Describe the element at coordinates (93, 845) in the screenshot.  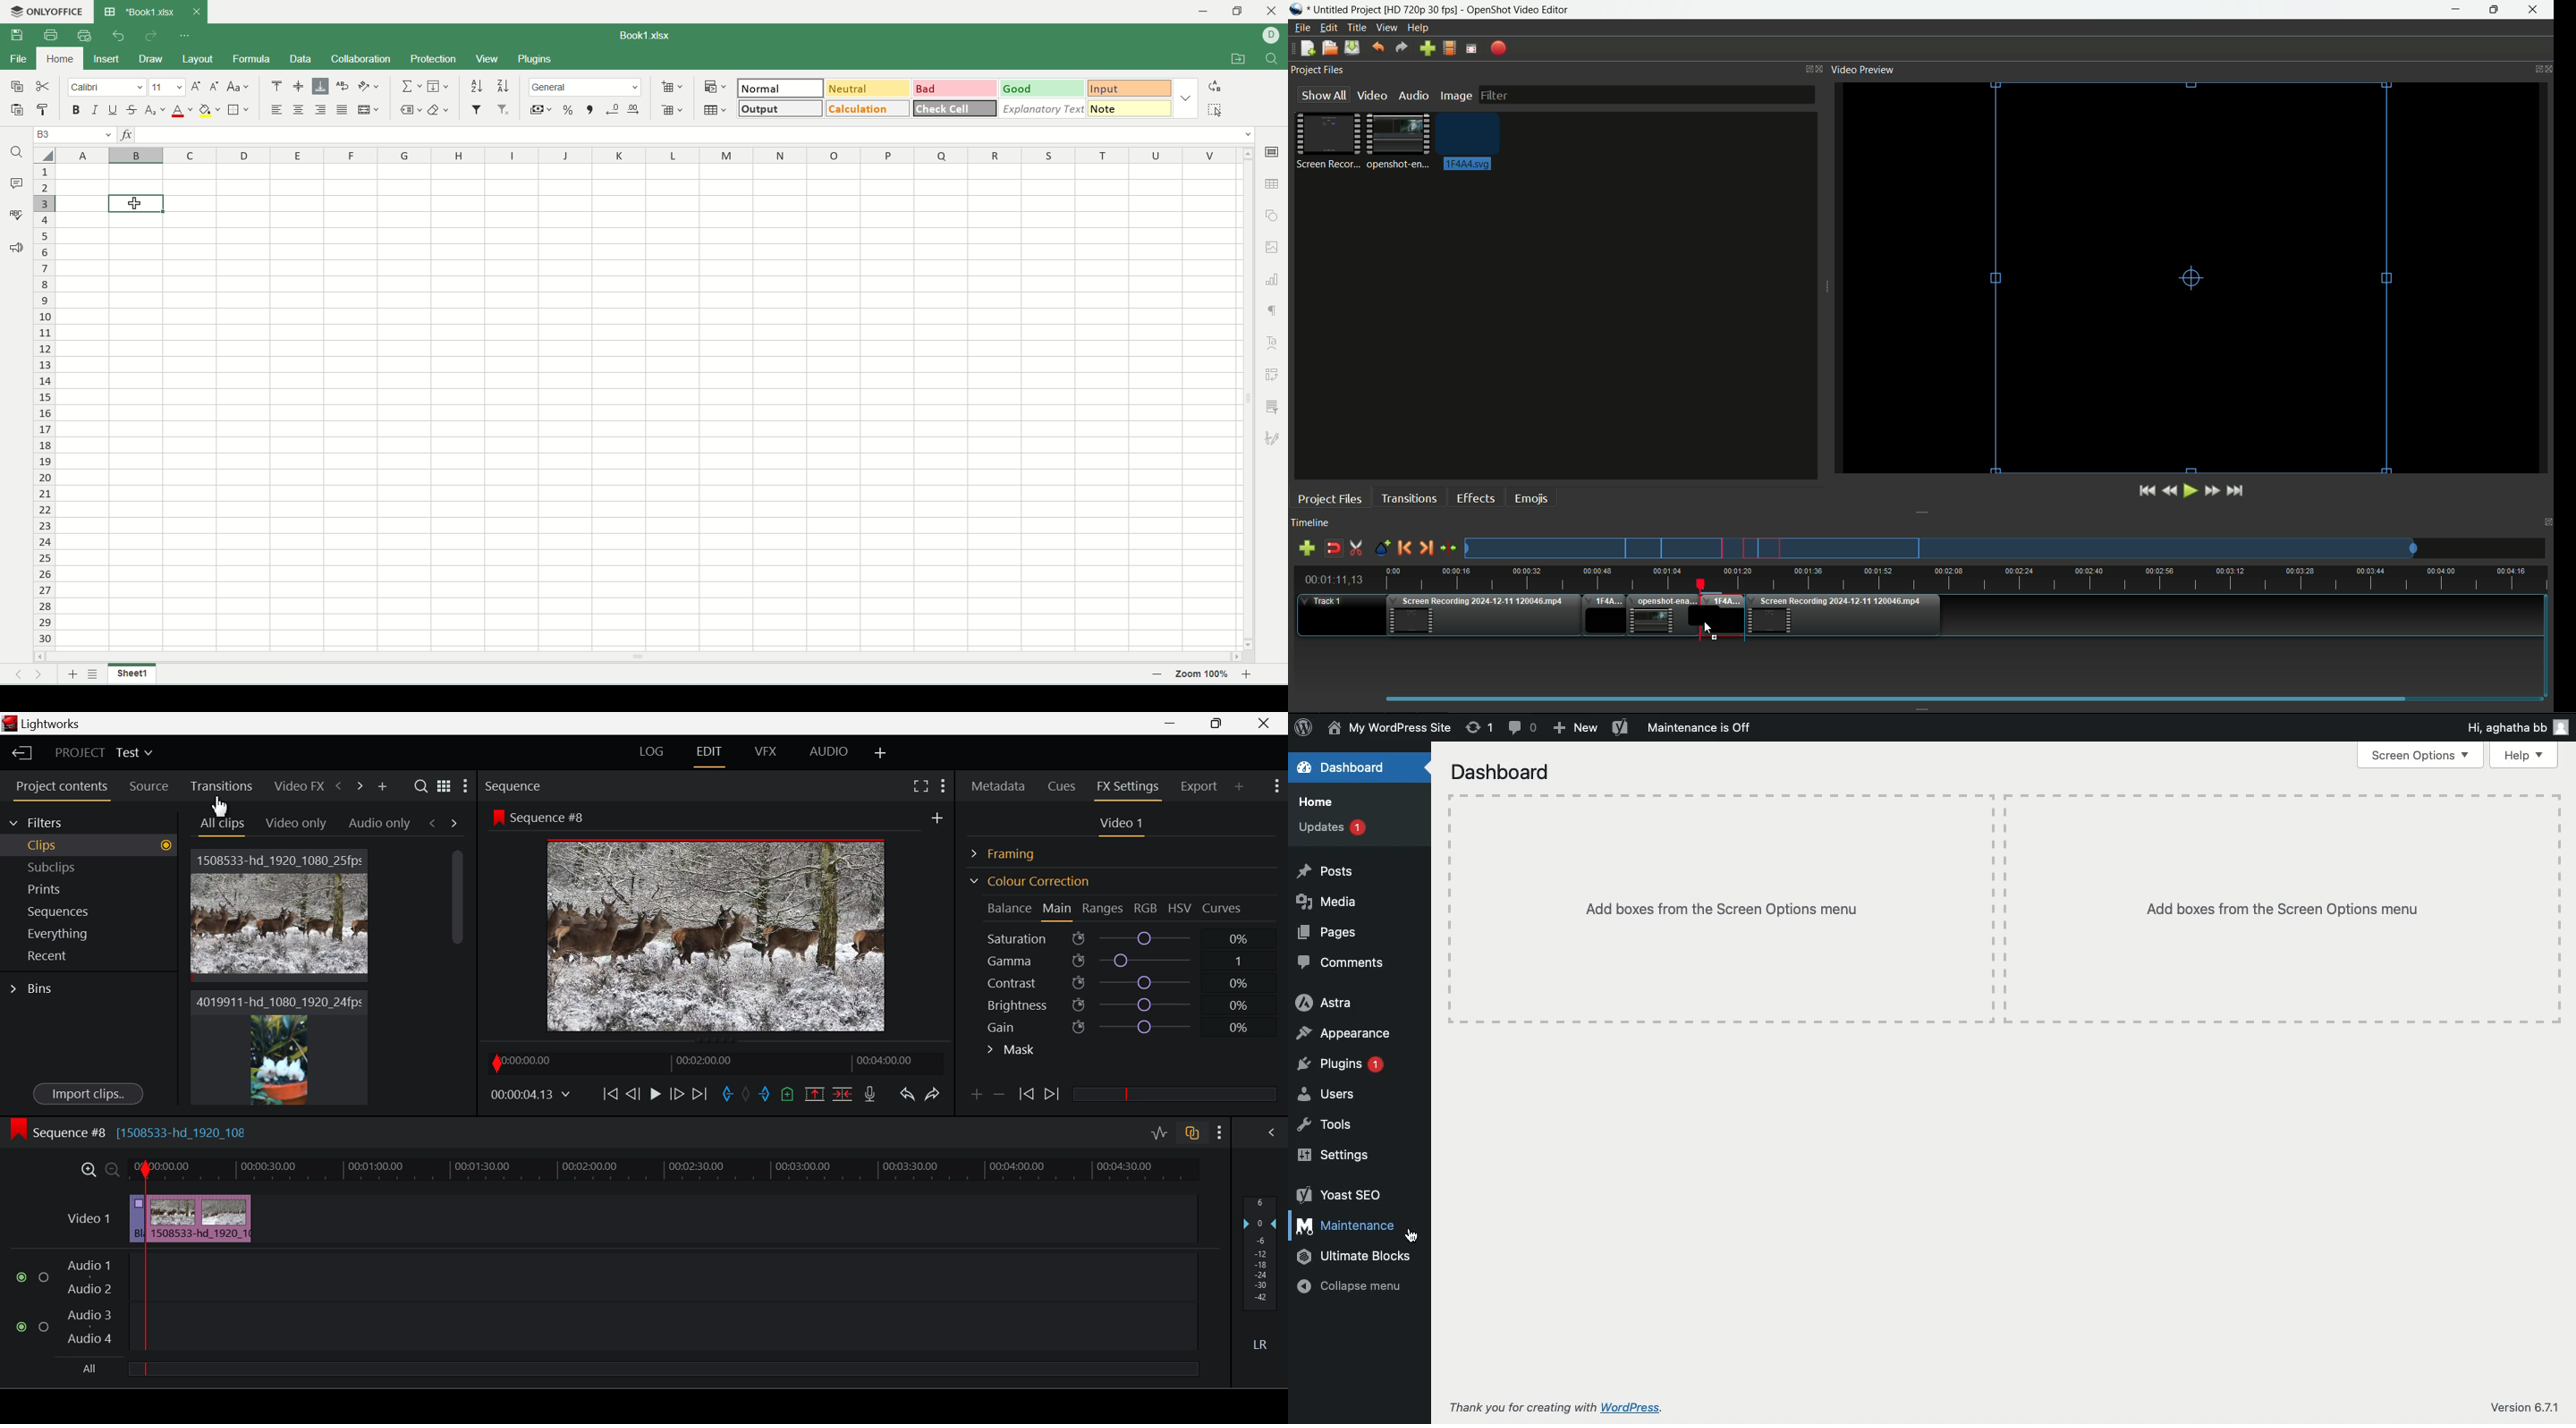
I see `Clips Tab Open` at that location.